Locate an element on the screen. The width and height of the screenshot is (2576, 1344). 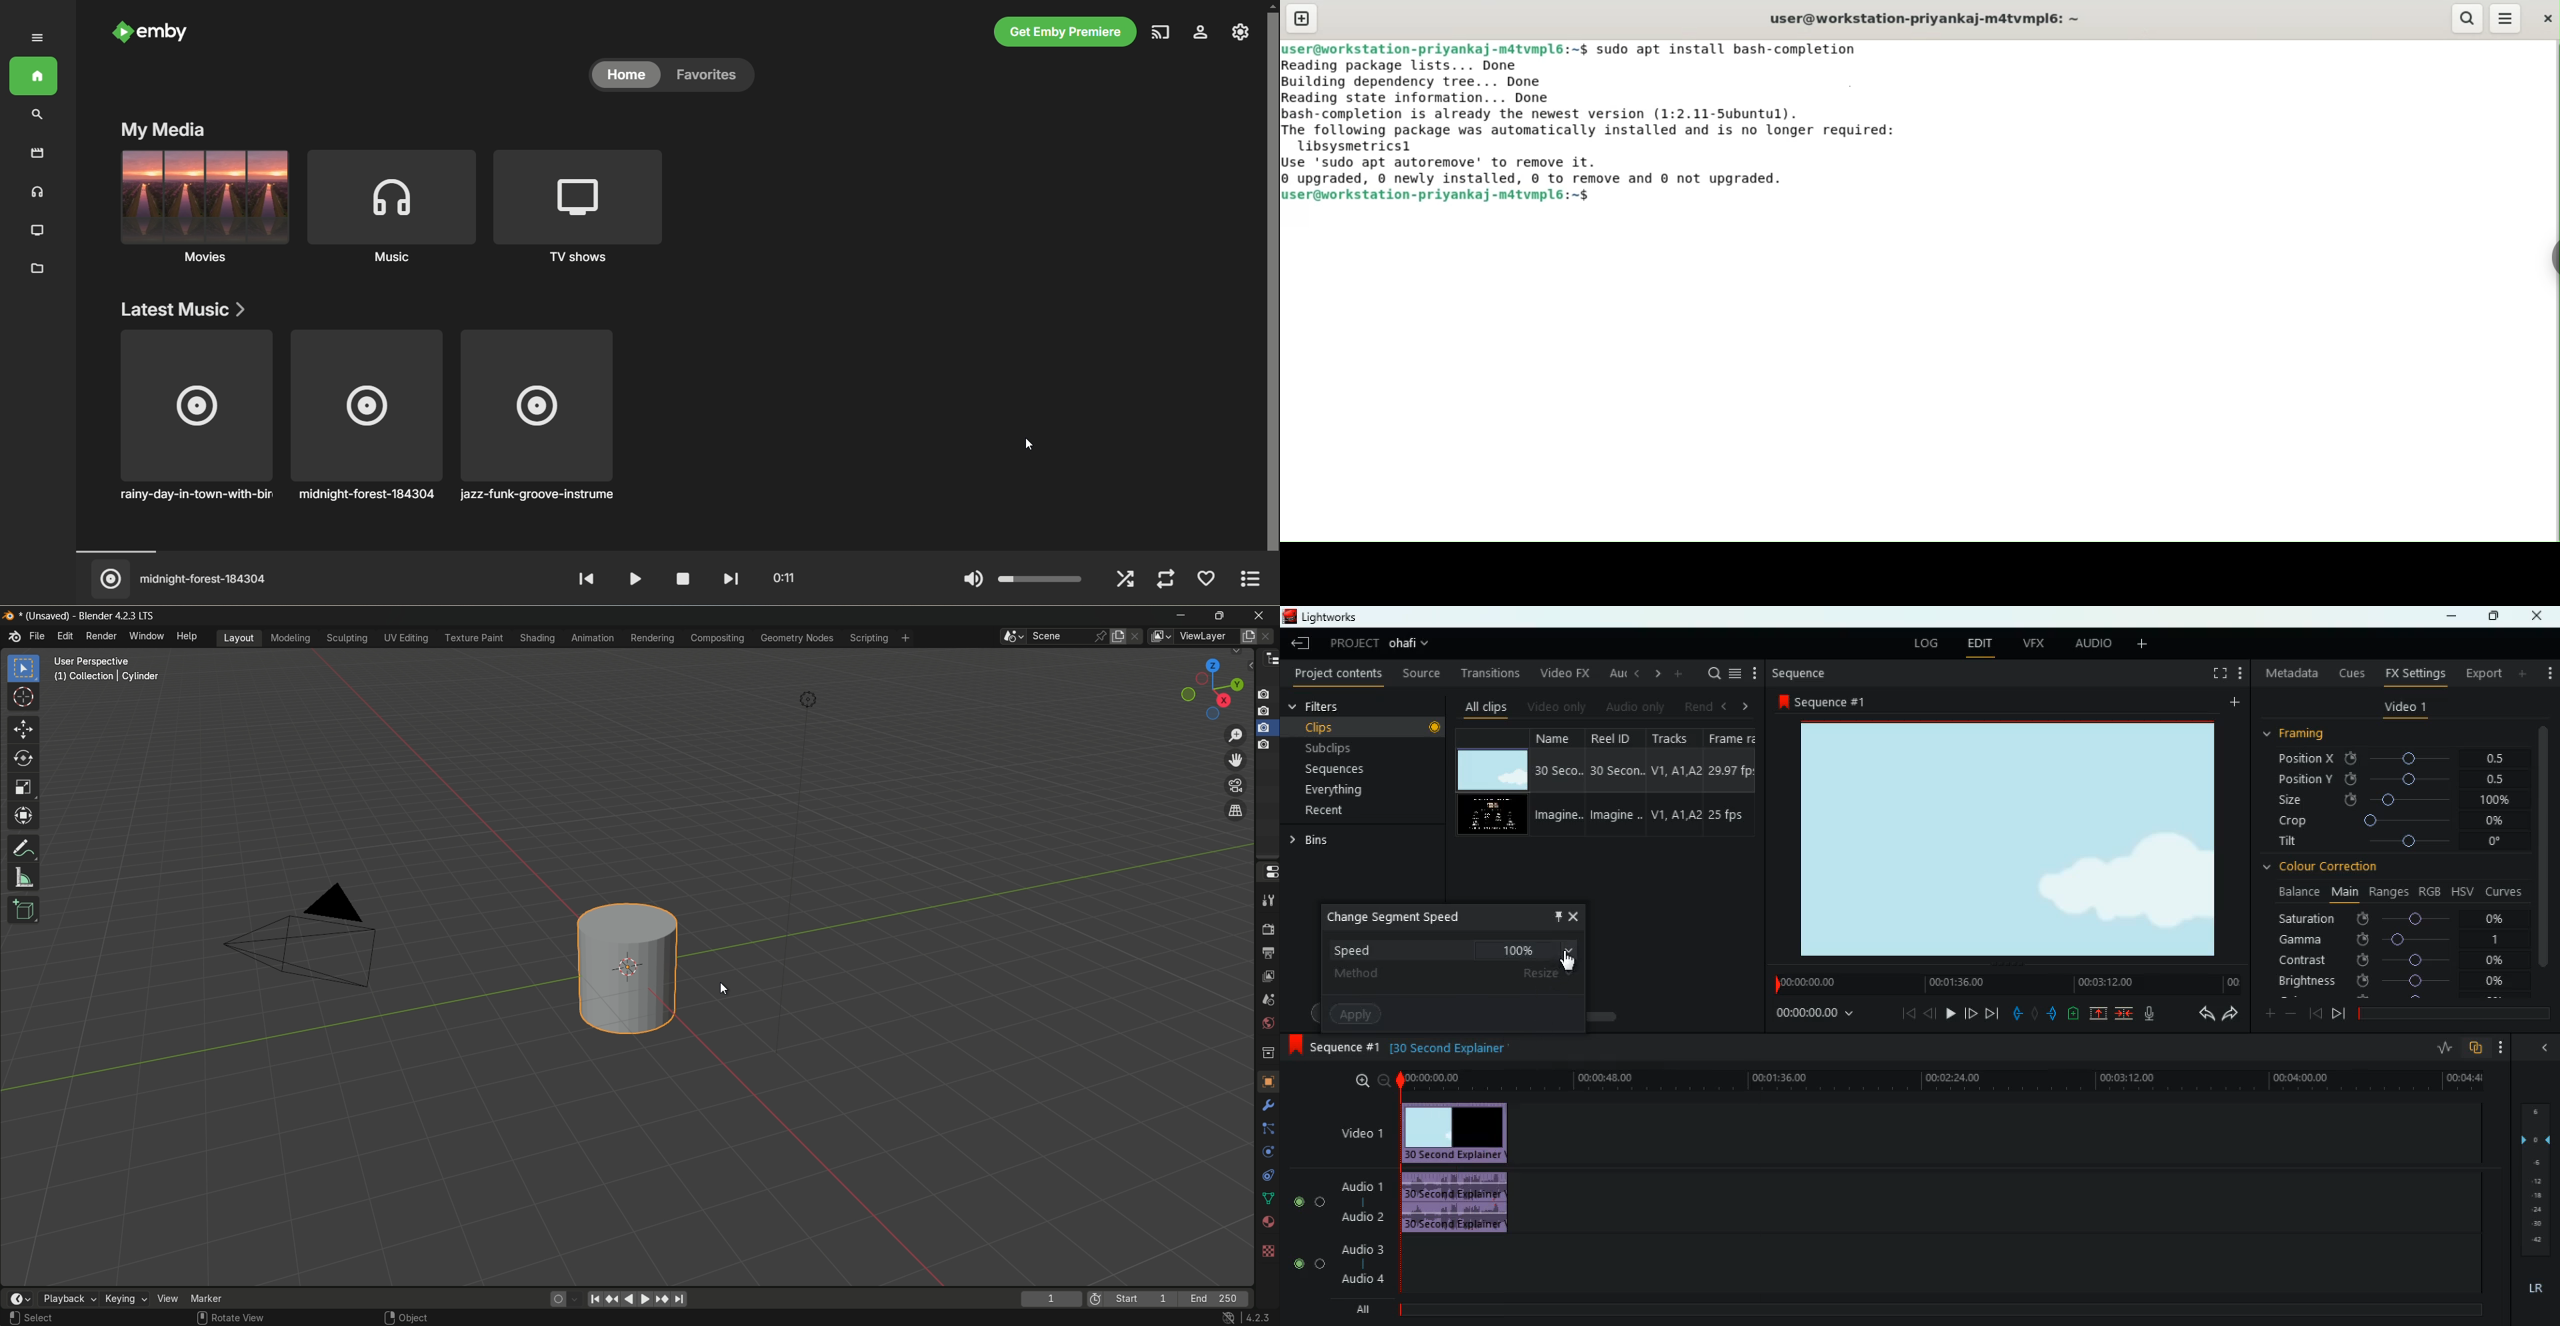
balance is located at coordinates (2296, 892).